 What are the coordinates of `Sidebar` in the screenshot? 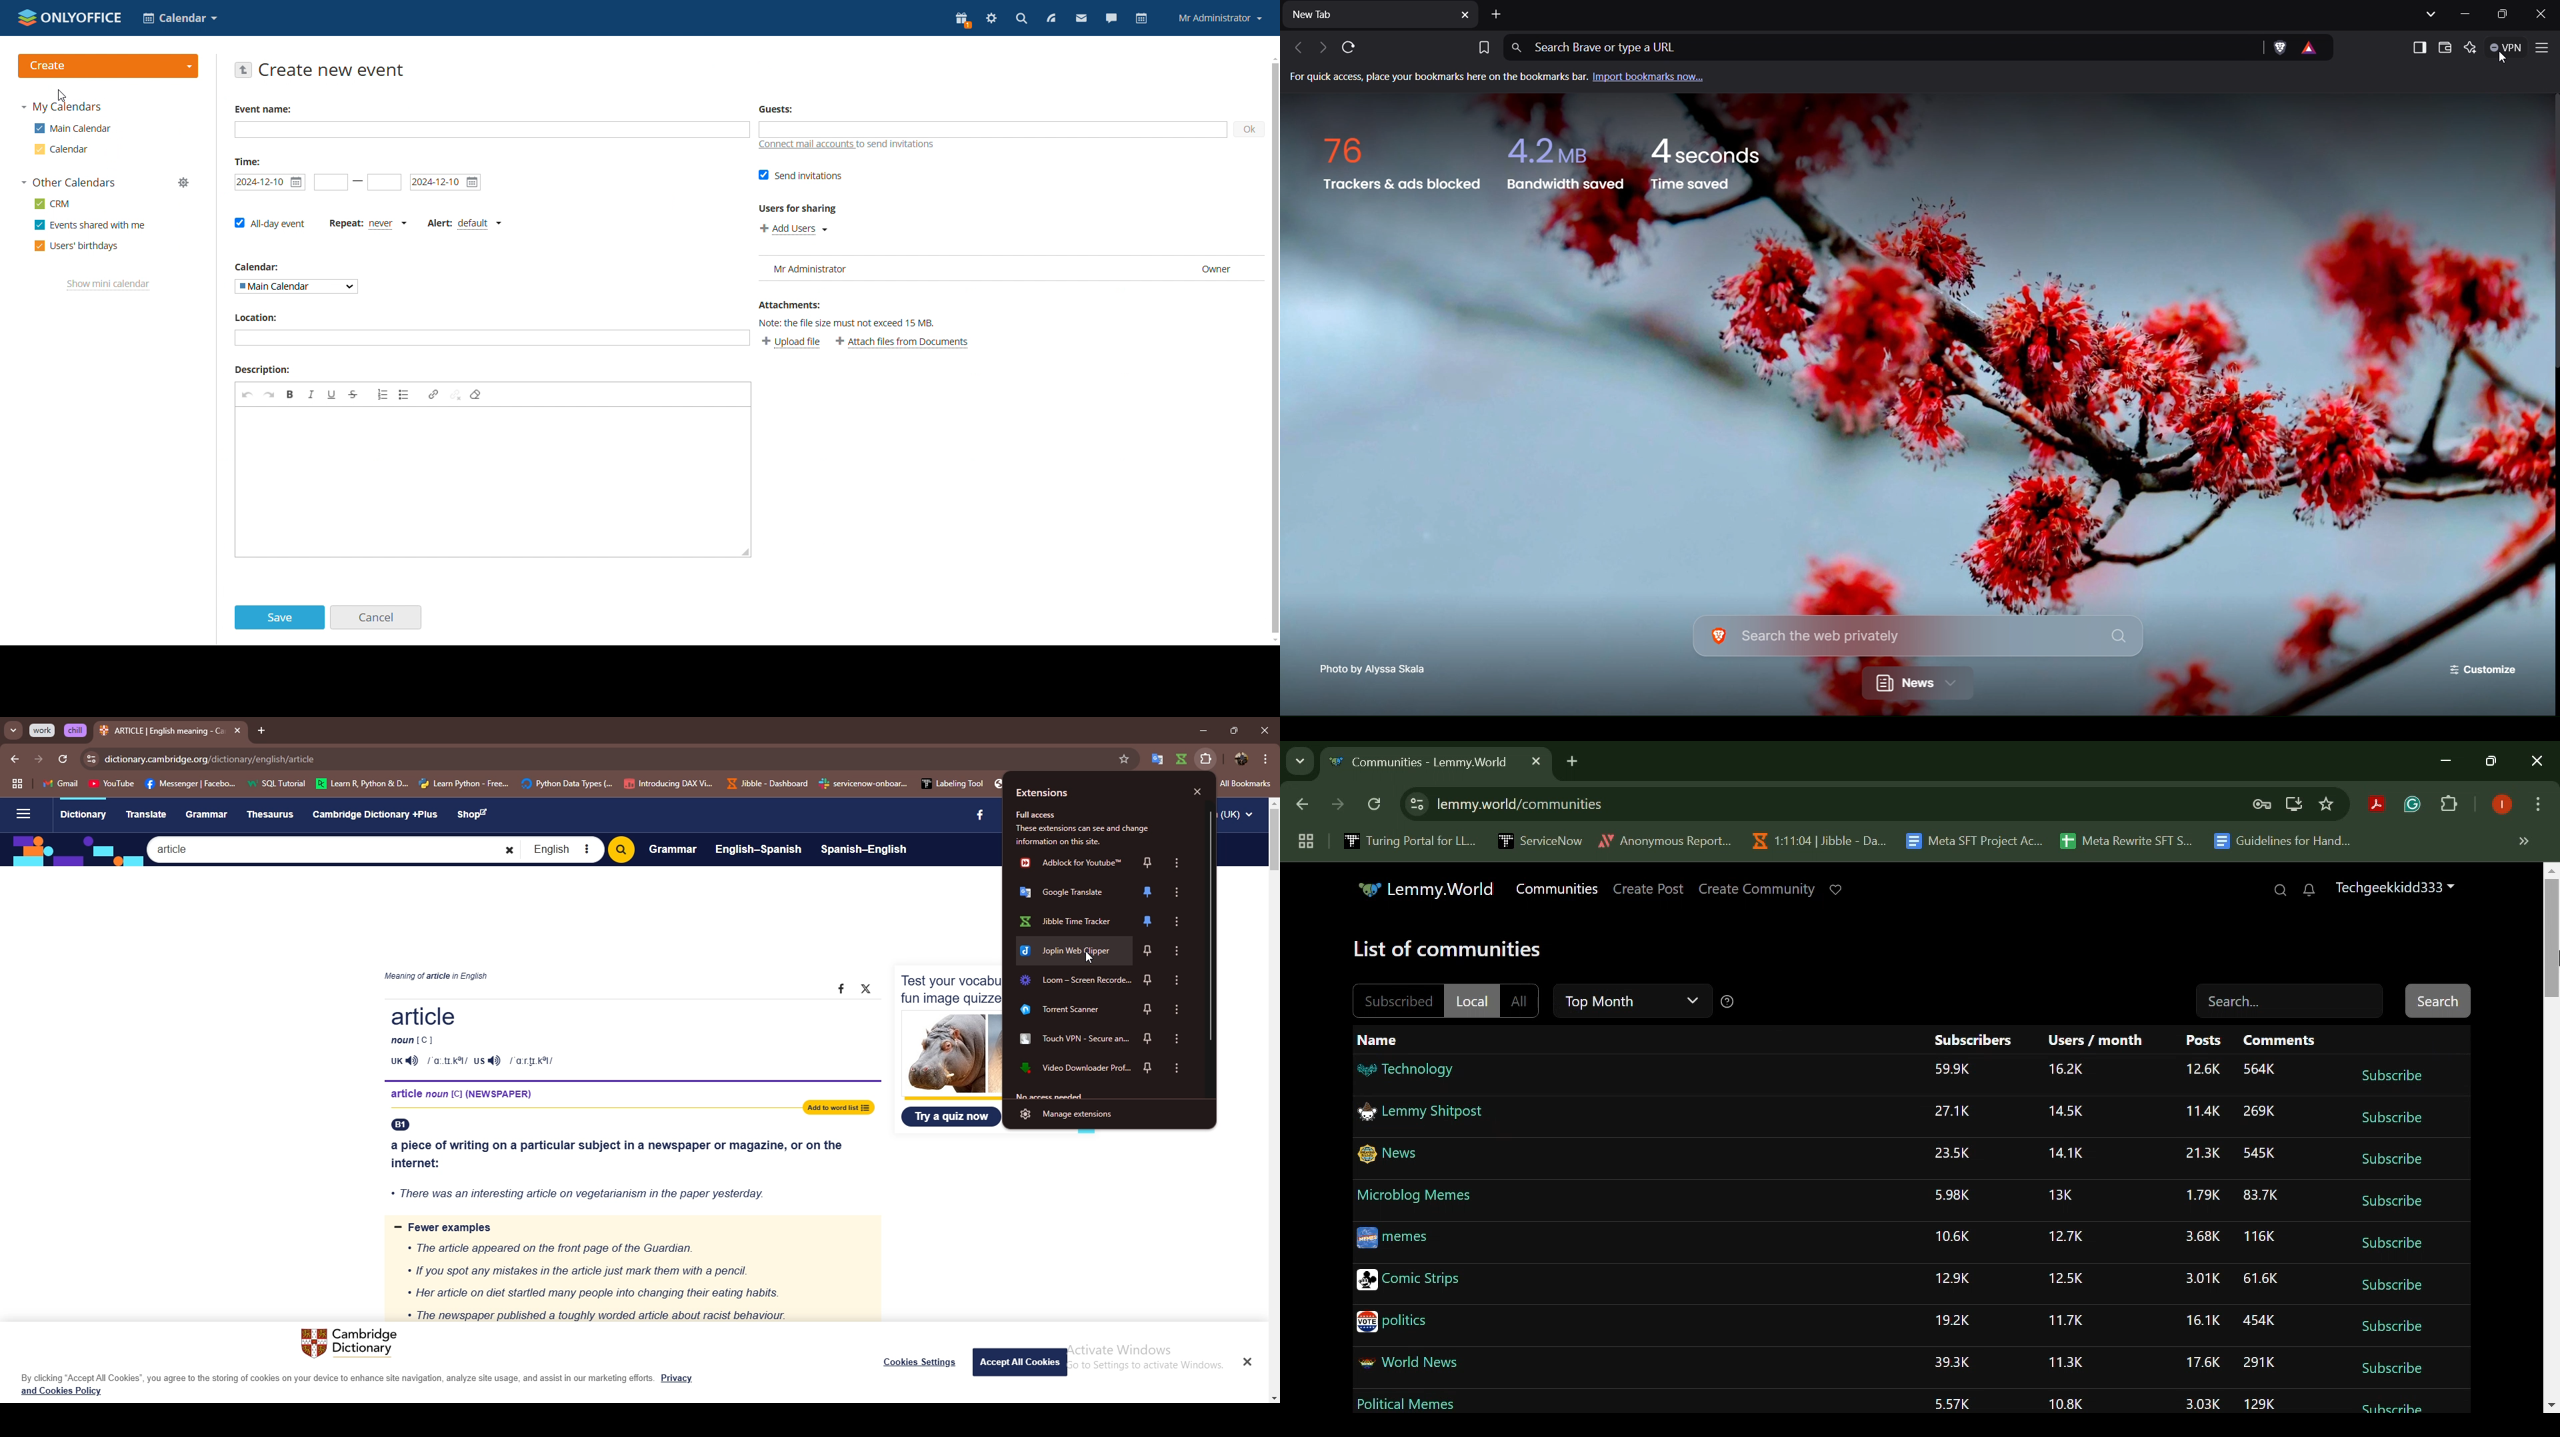 It's located at (22, 815).